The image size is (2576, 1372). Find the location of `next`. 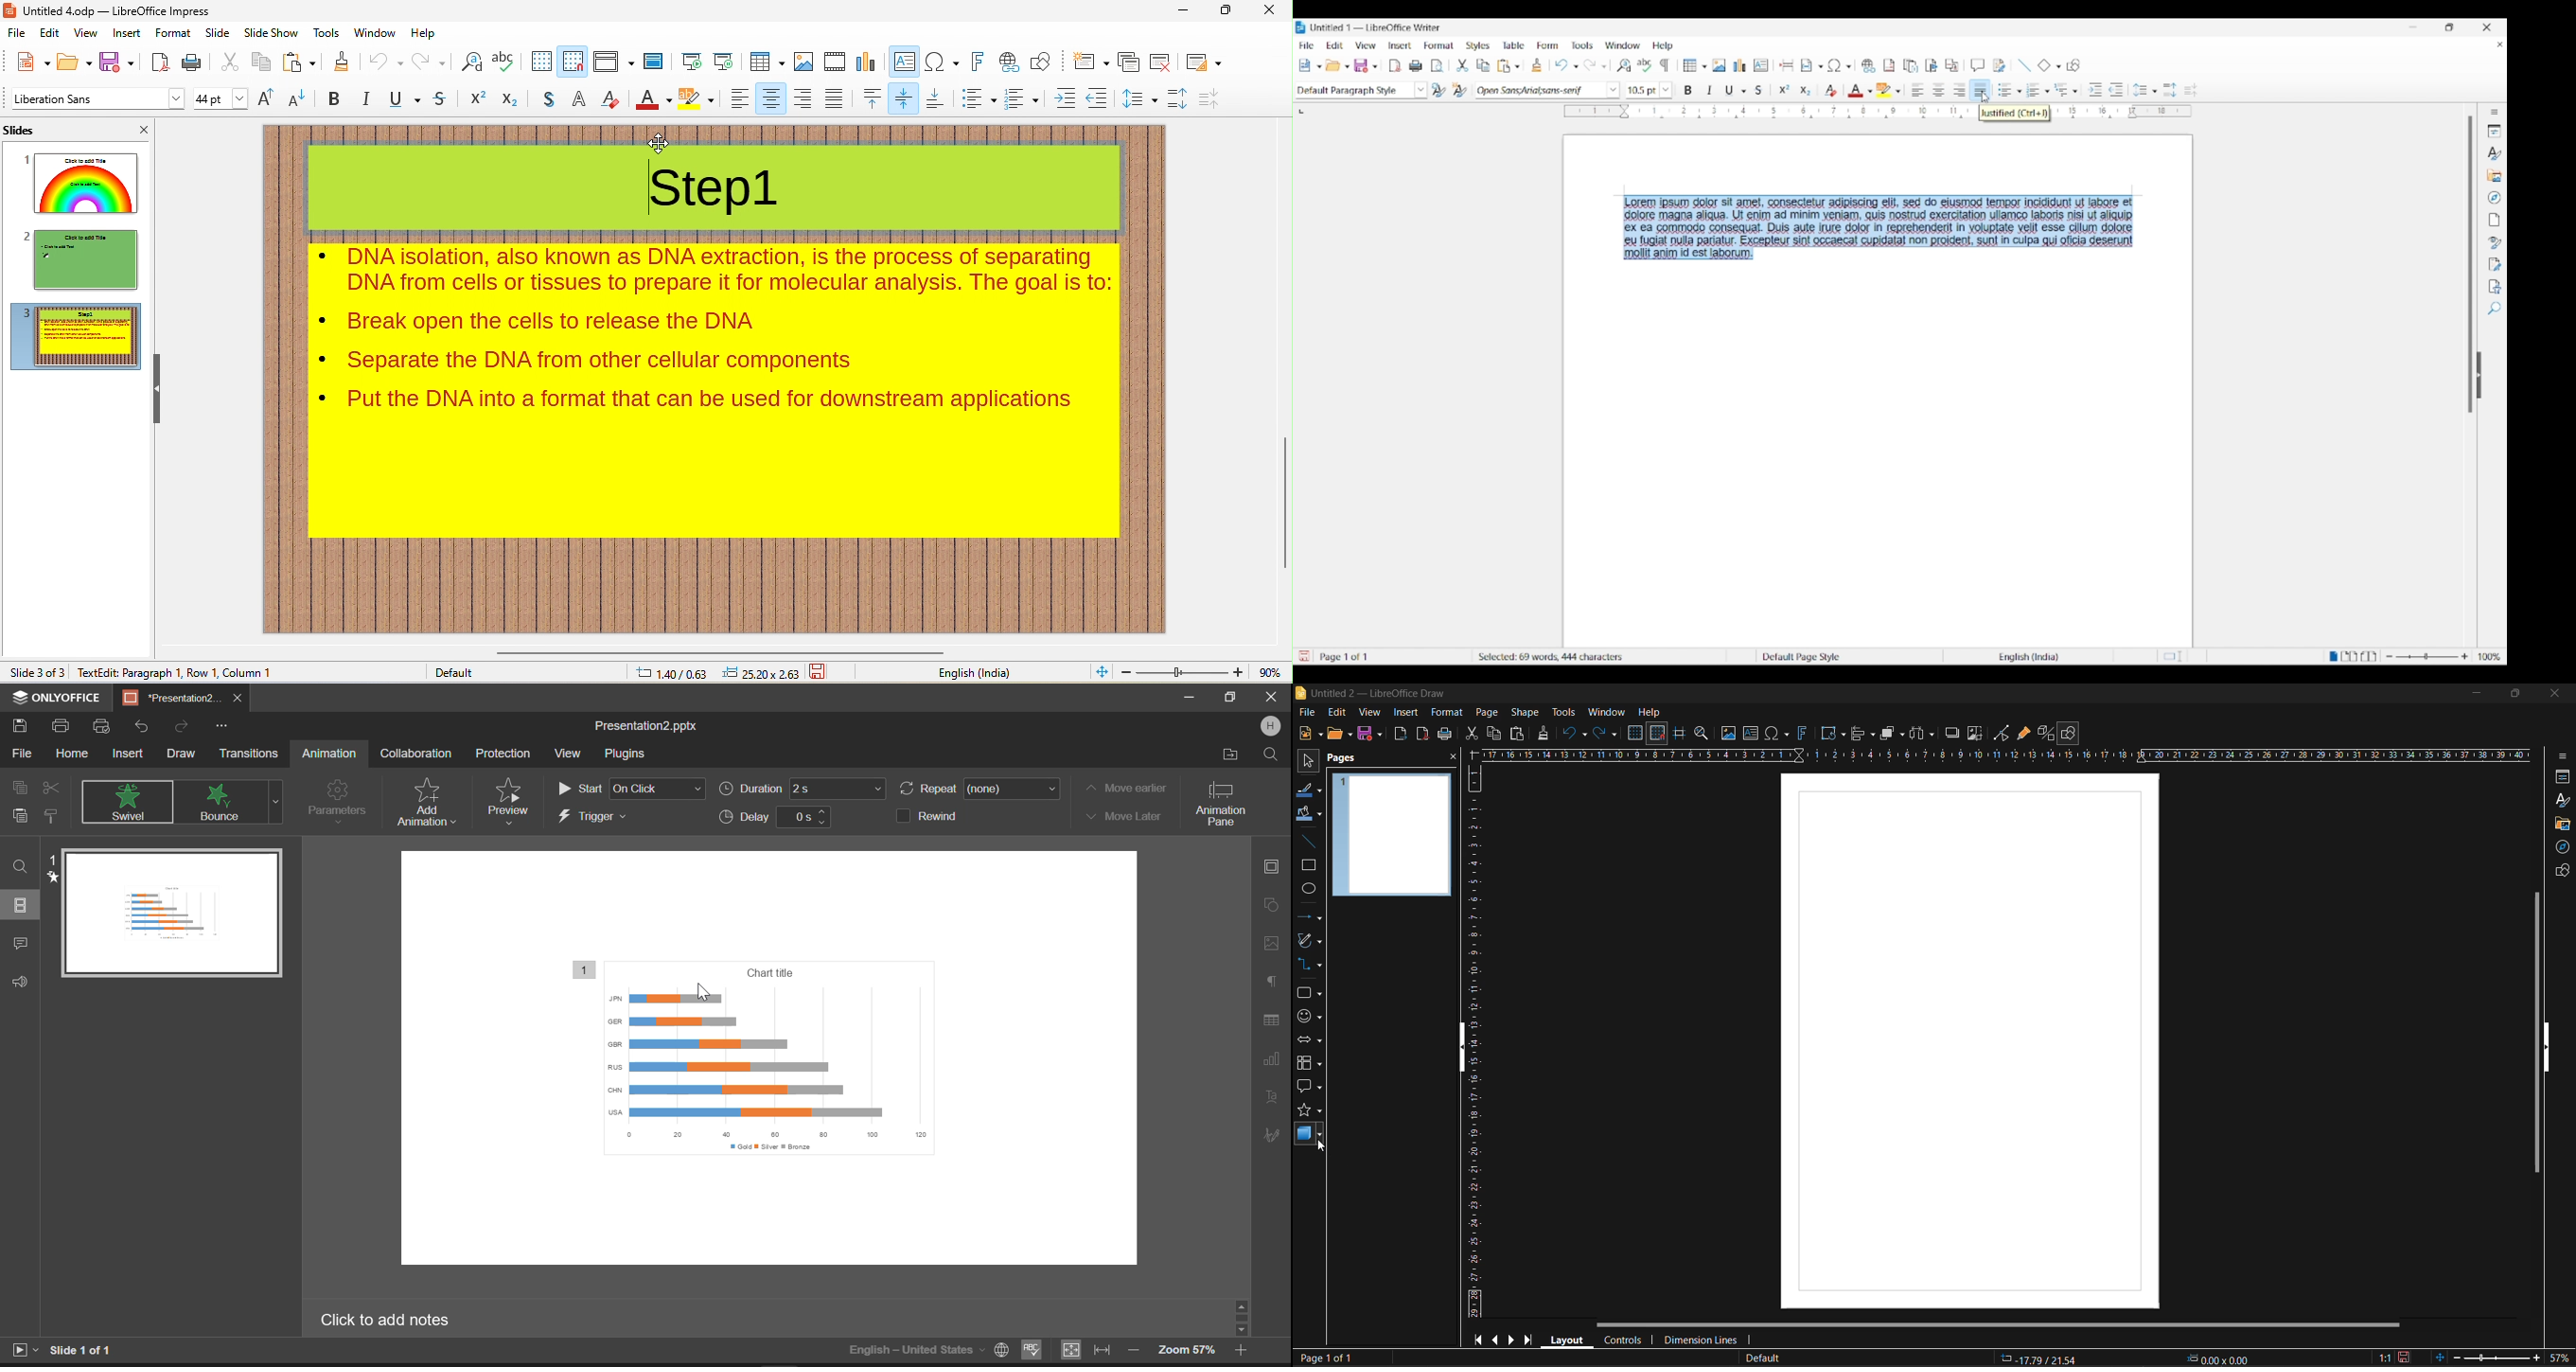

next is located at coordinates (1513, 1340).